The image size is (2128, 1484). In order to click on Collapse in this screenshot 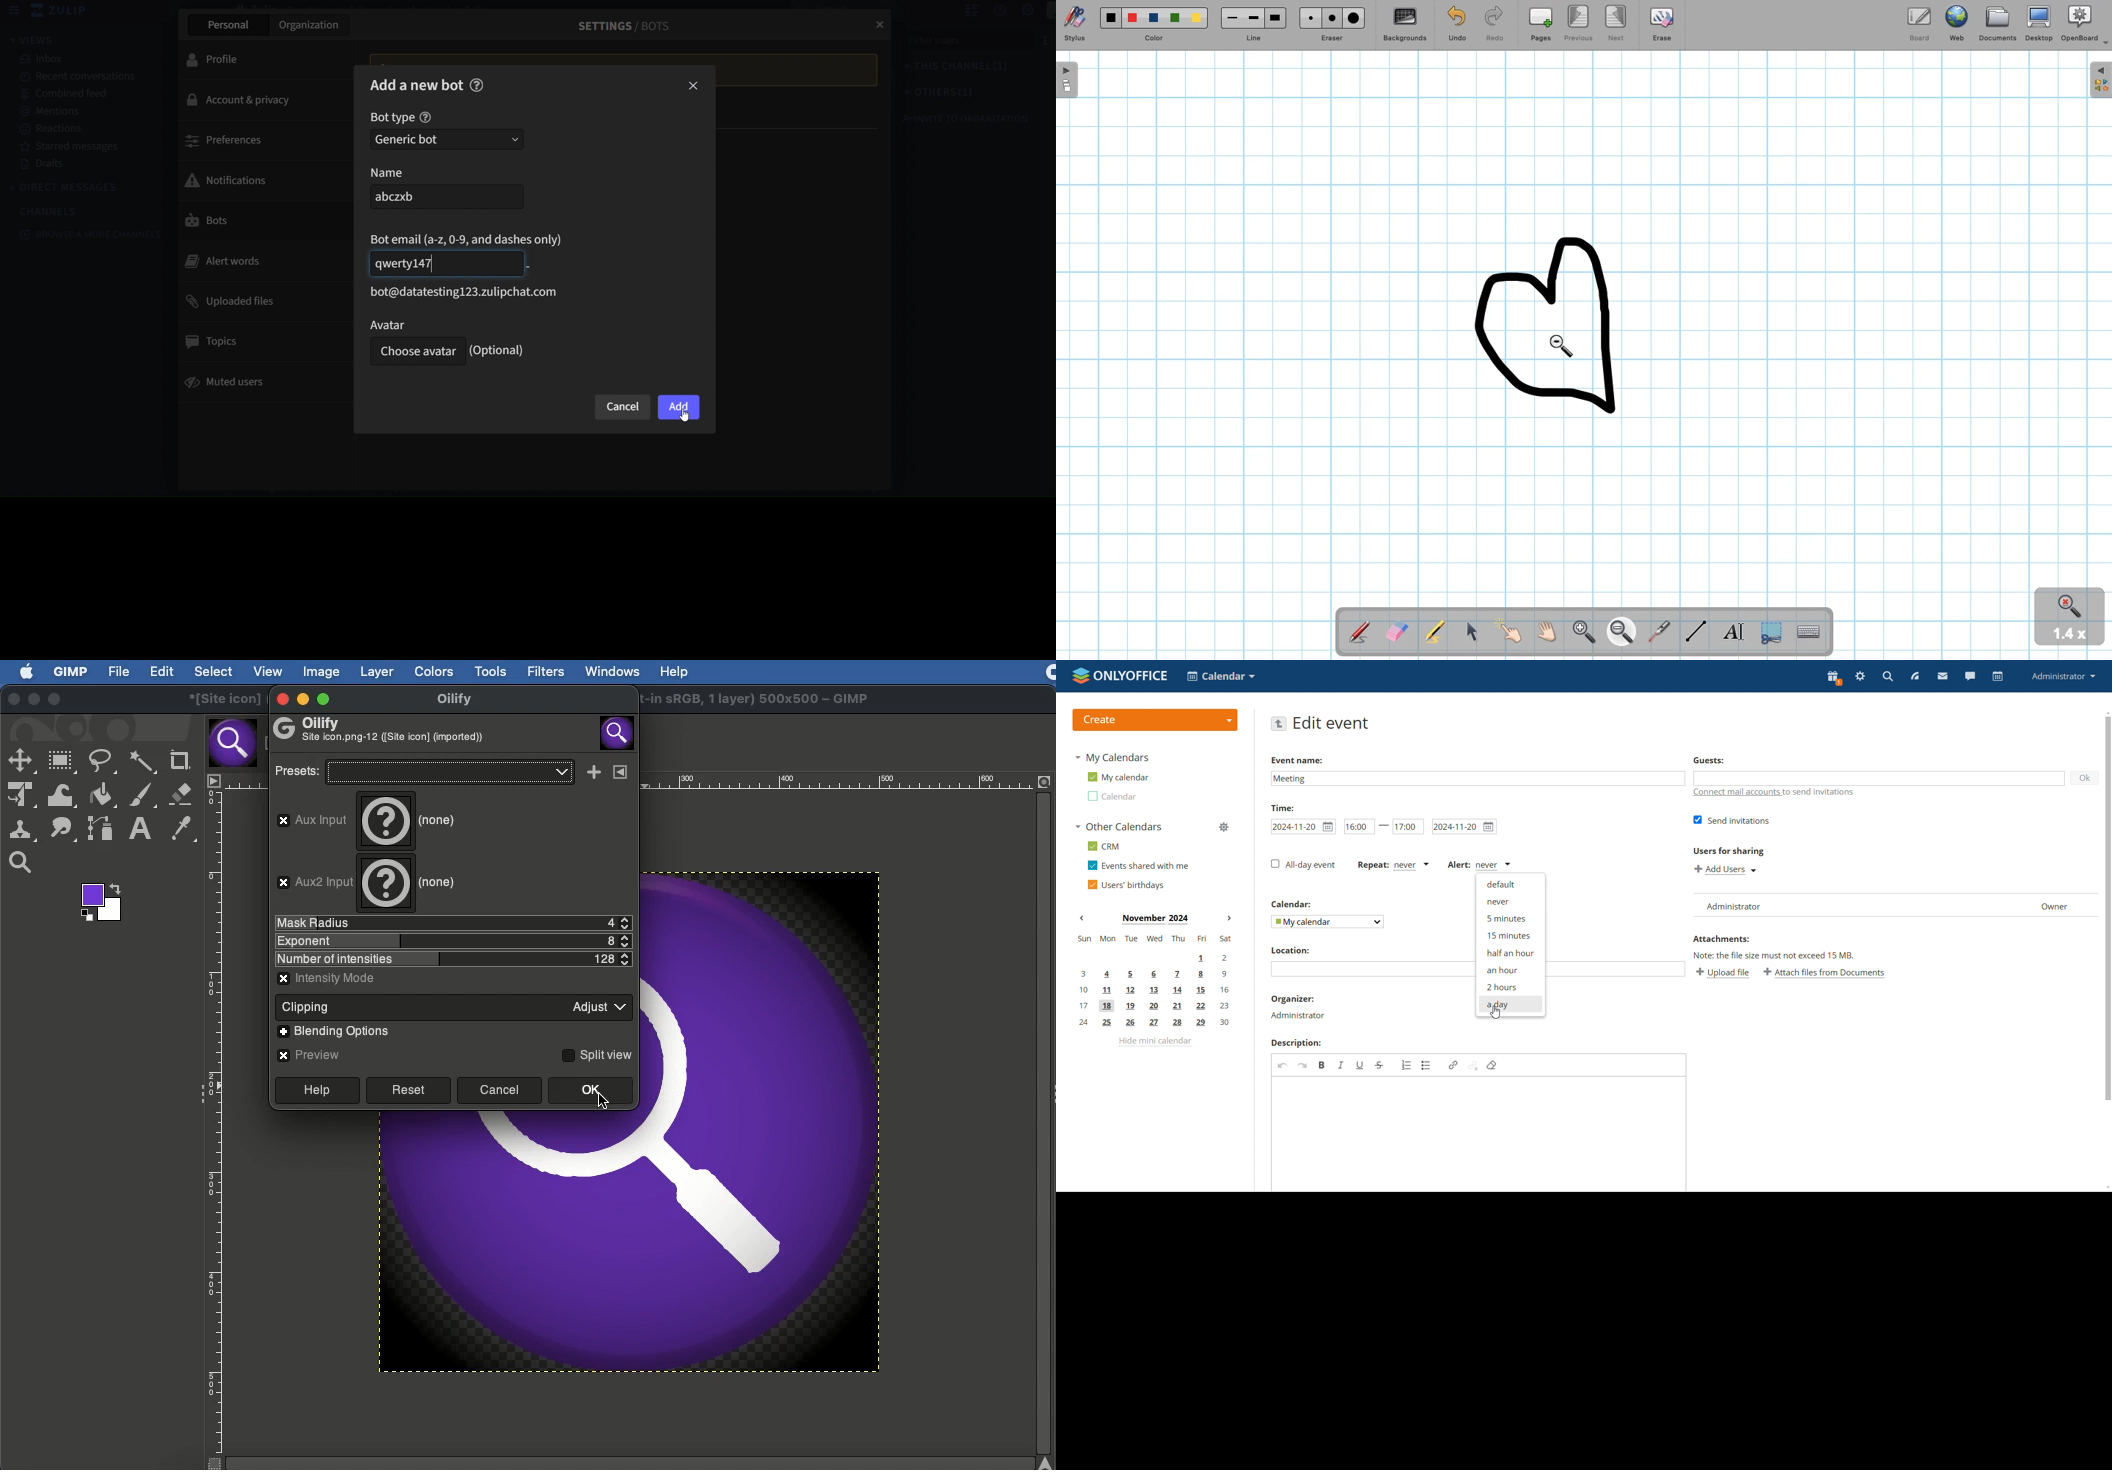, I will do `click(199, 1090)`.